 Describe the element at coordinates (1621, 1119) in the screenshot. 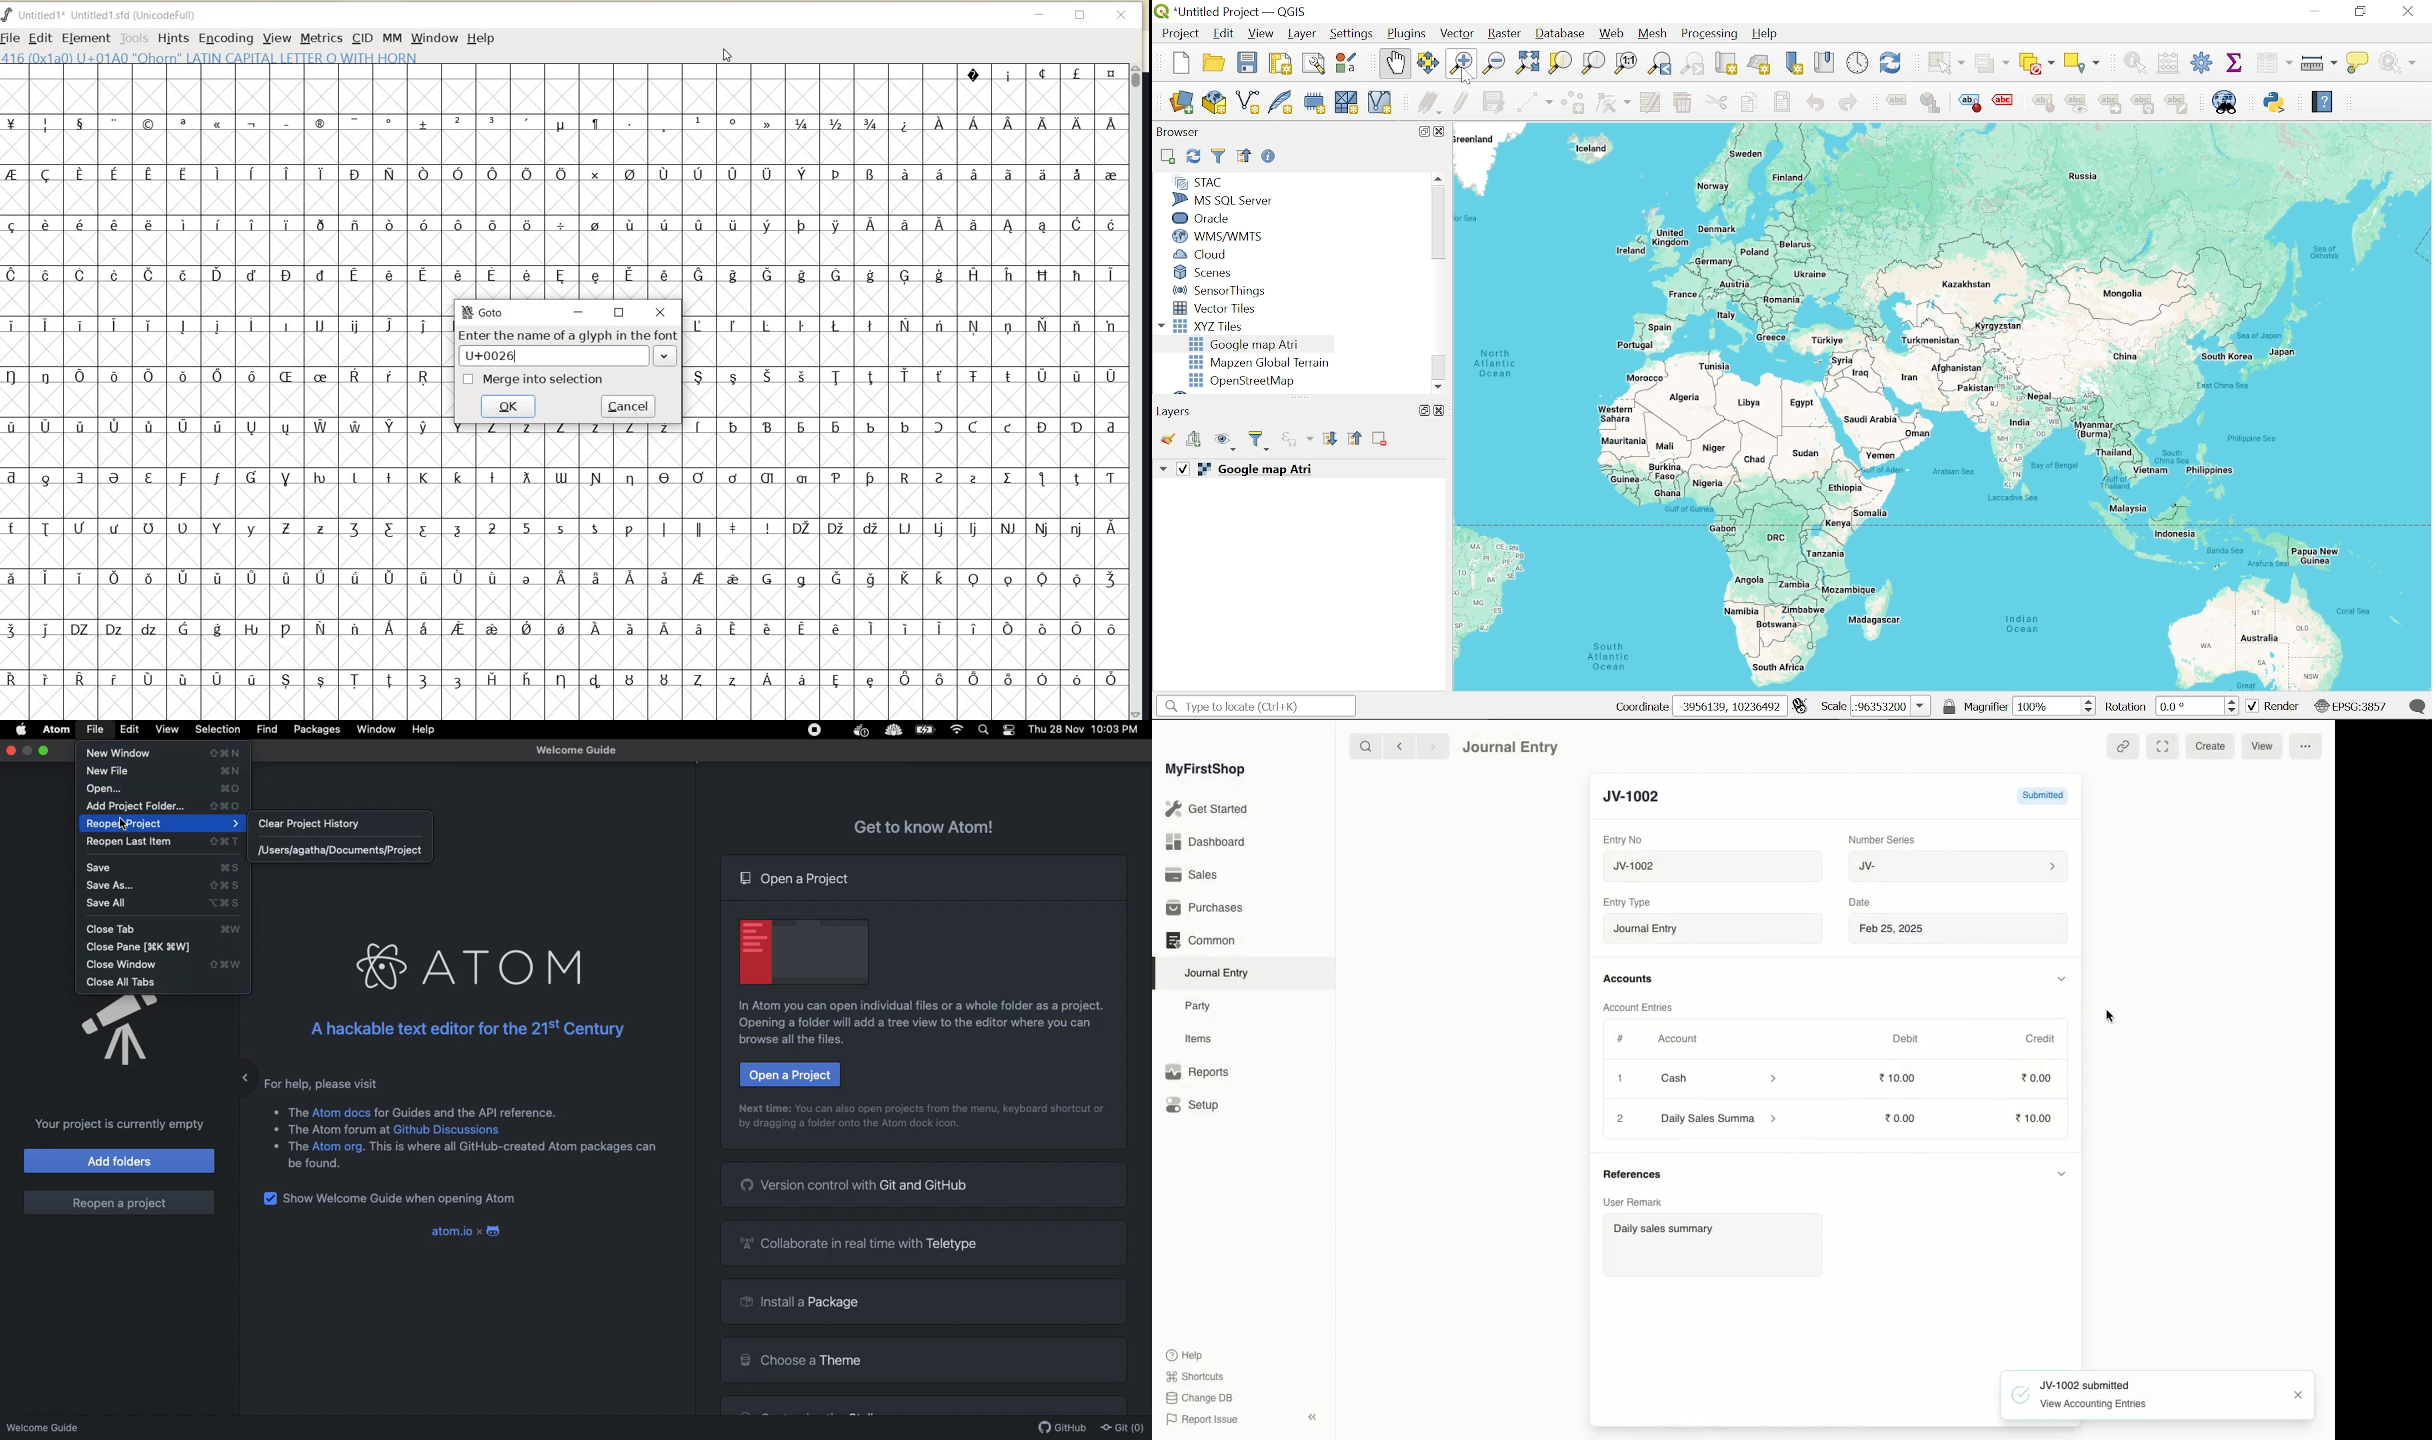

I see `Close` at that location.